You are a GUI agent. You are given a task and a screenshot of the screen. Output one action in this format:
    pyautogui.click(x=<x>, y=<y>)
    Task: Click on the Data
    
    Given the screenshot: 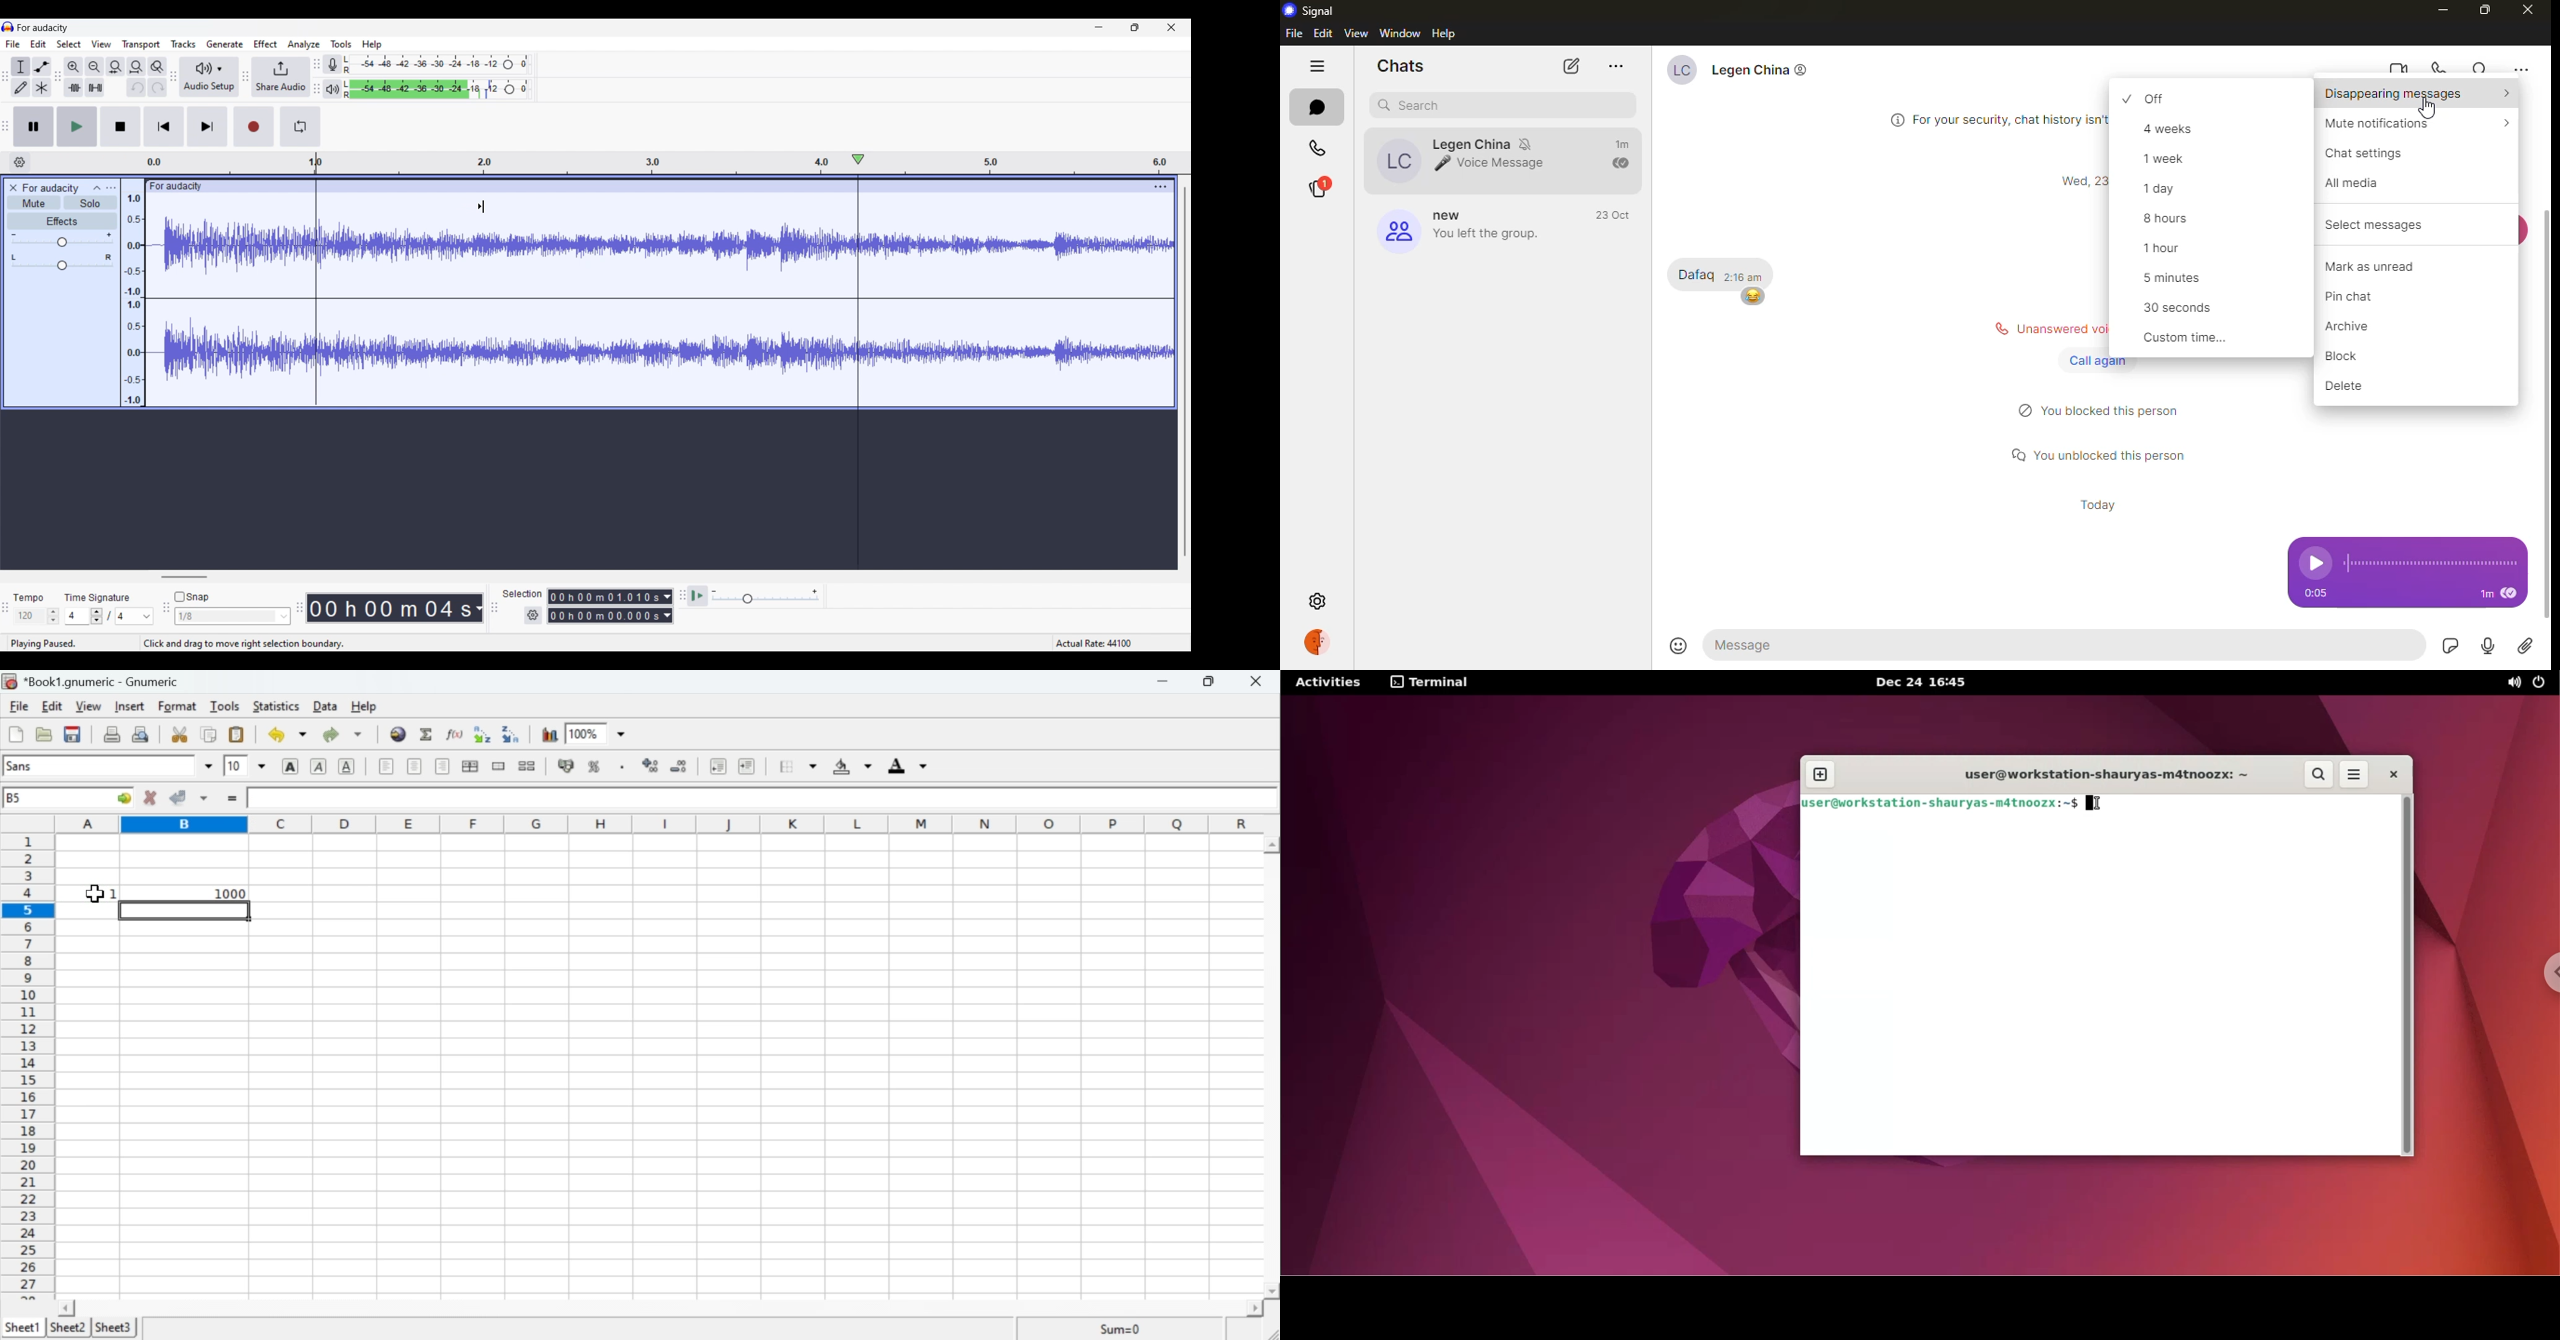 What is the action you would take?
    pyautogui.click(x=327, y=707)
    